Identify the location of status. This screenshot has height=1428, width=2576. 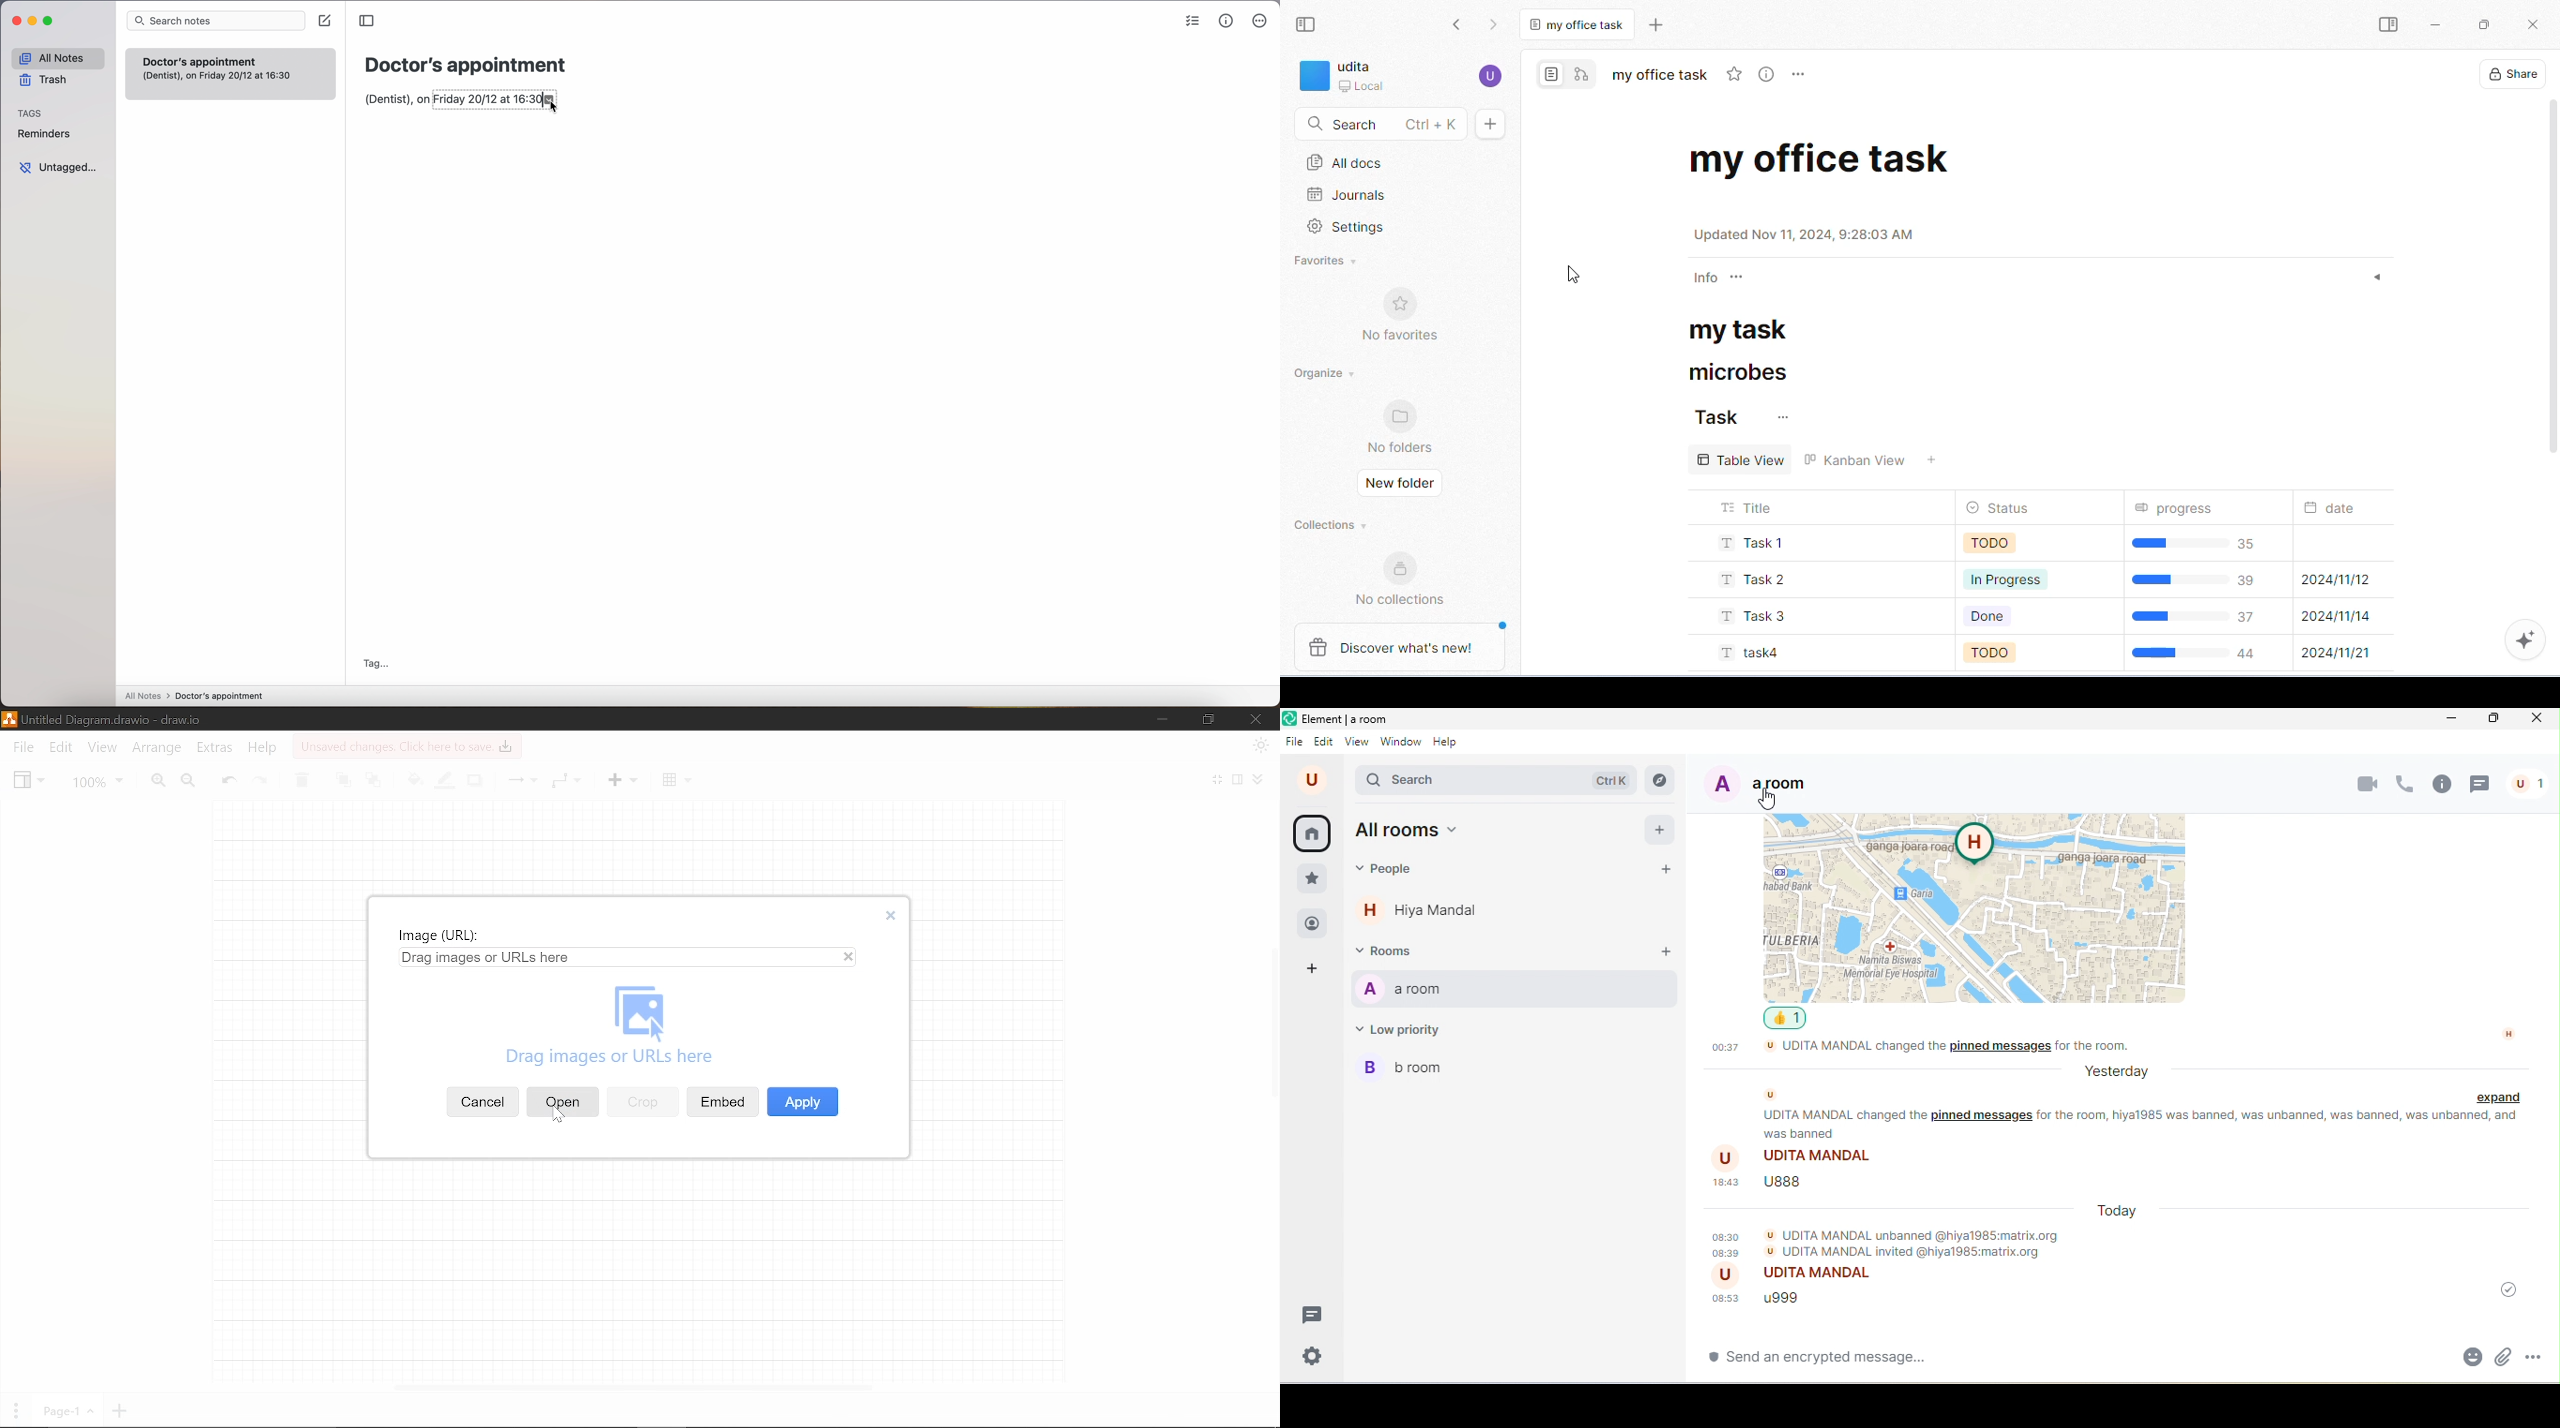
(2004, 509).